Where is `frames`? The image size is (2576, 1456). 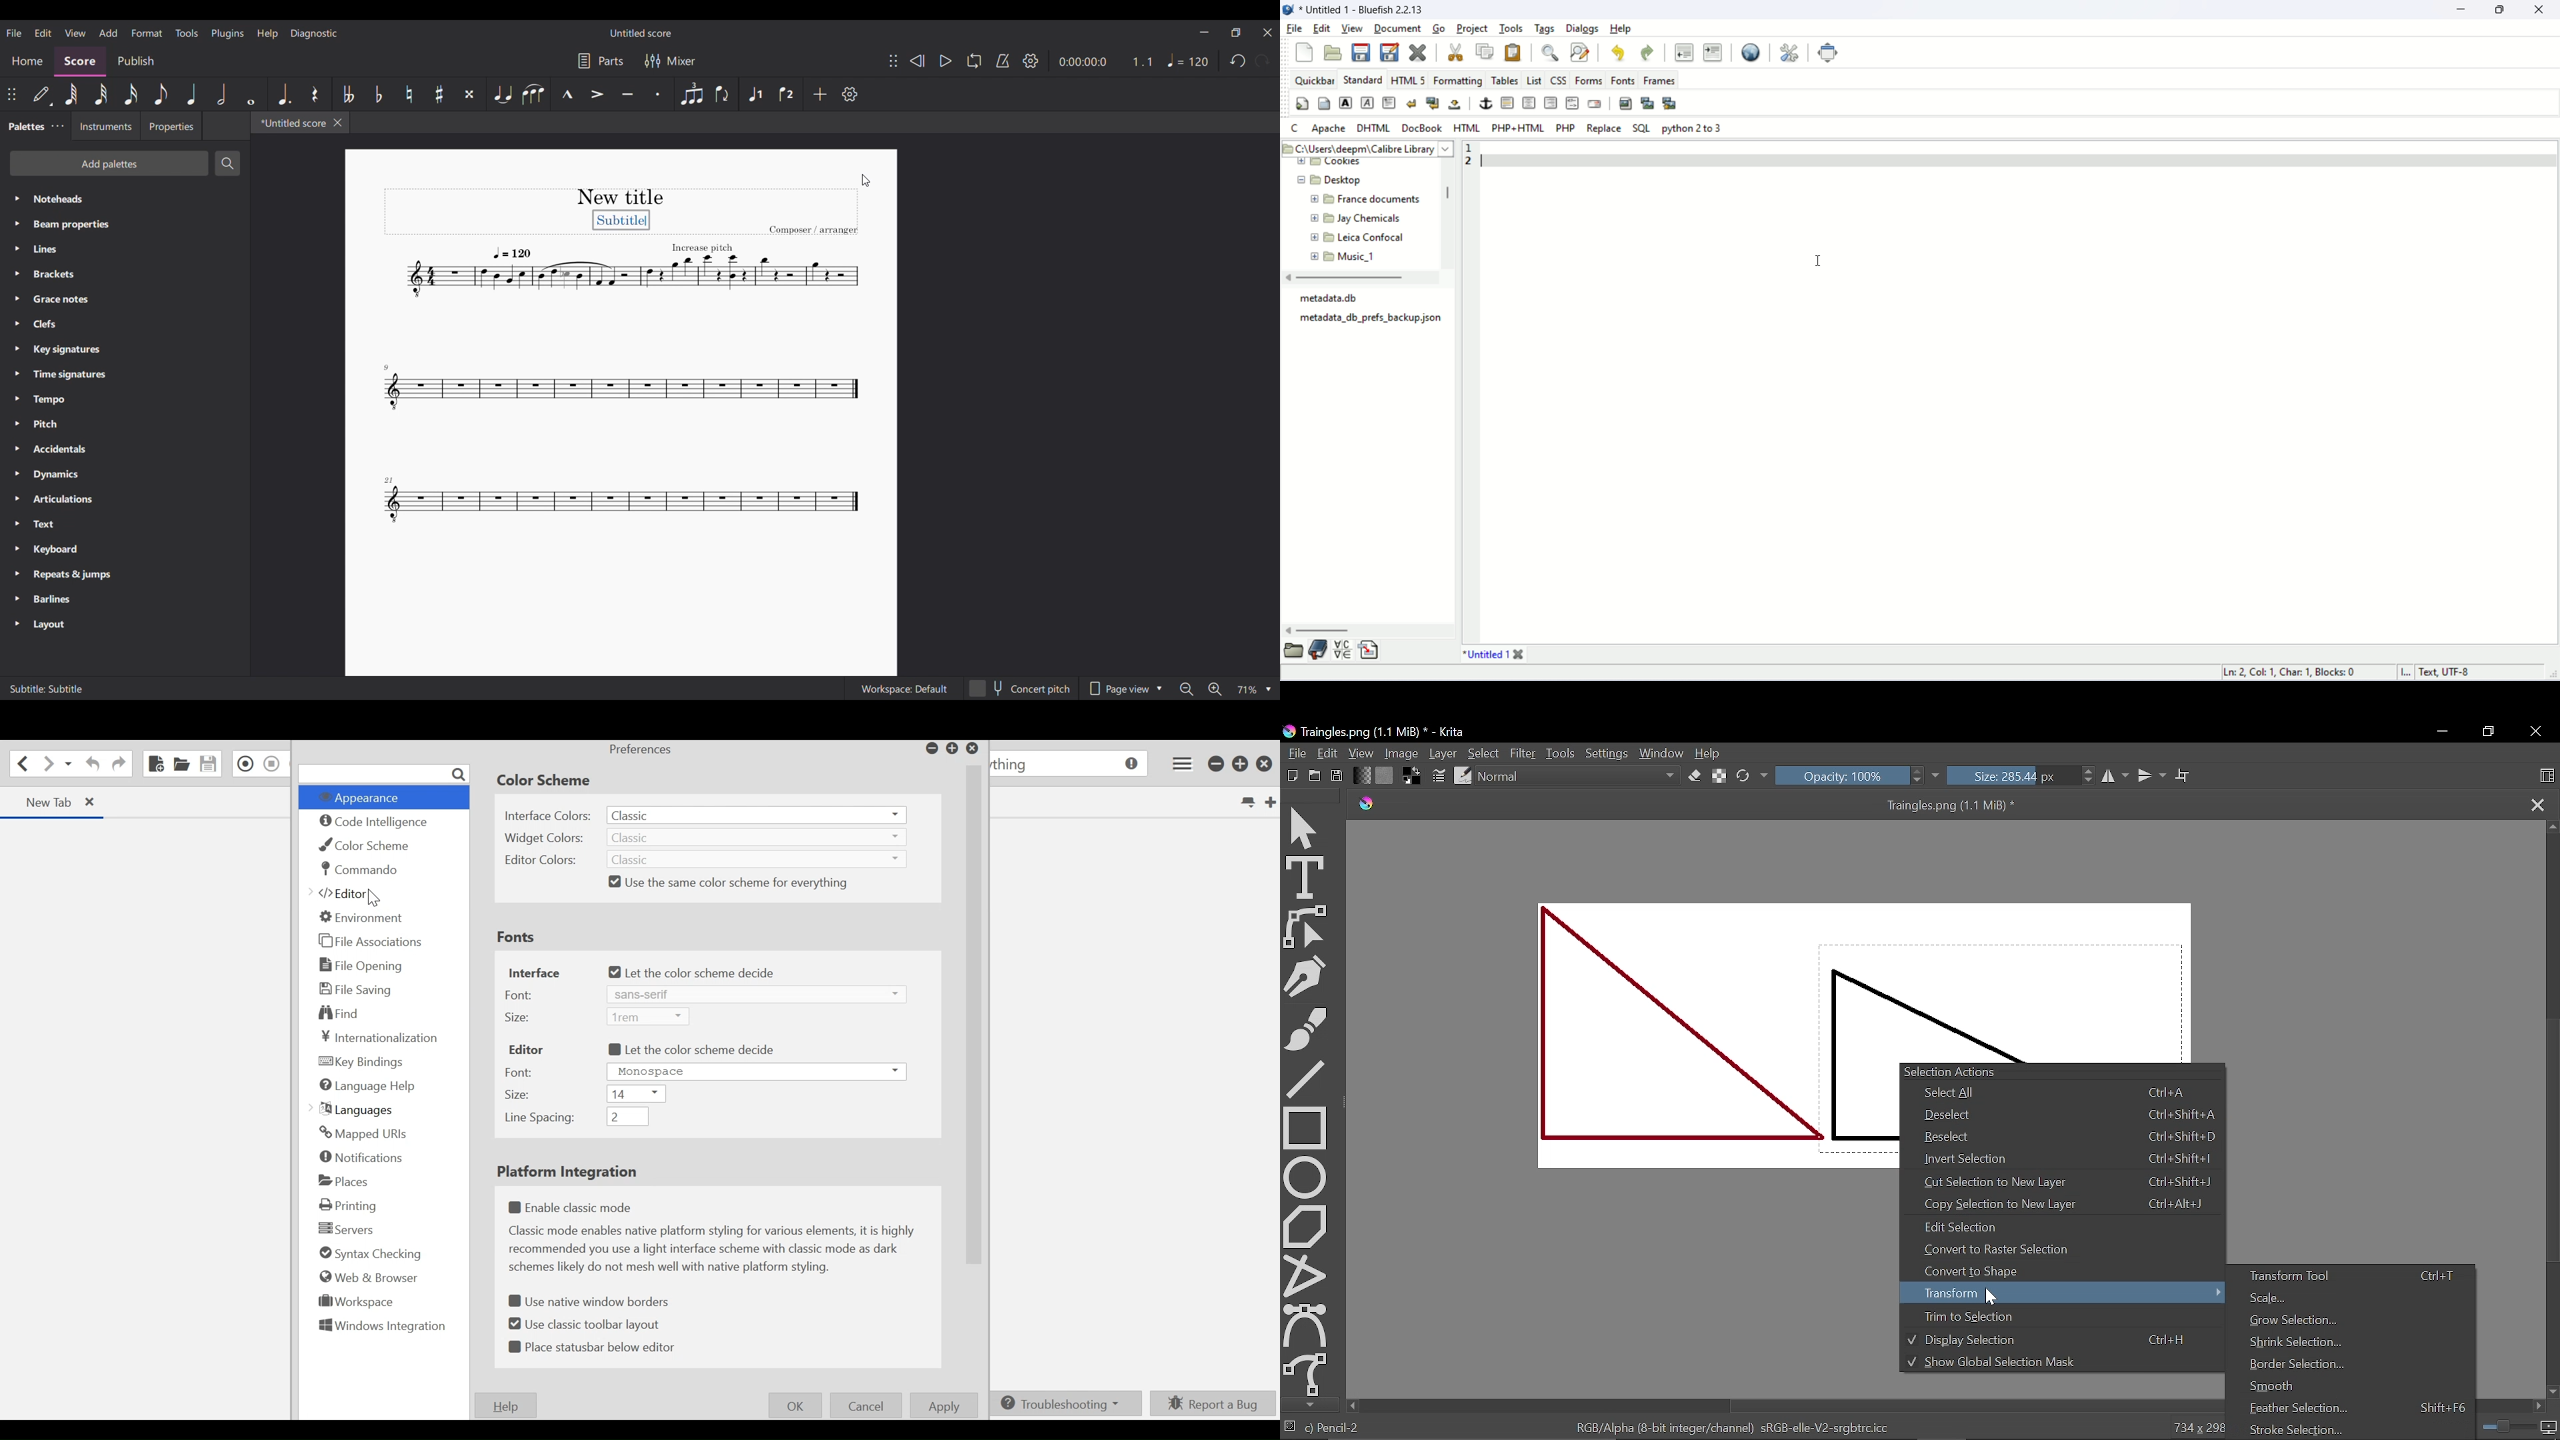
frames is located at coordinates (1659, 80).